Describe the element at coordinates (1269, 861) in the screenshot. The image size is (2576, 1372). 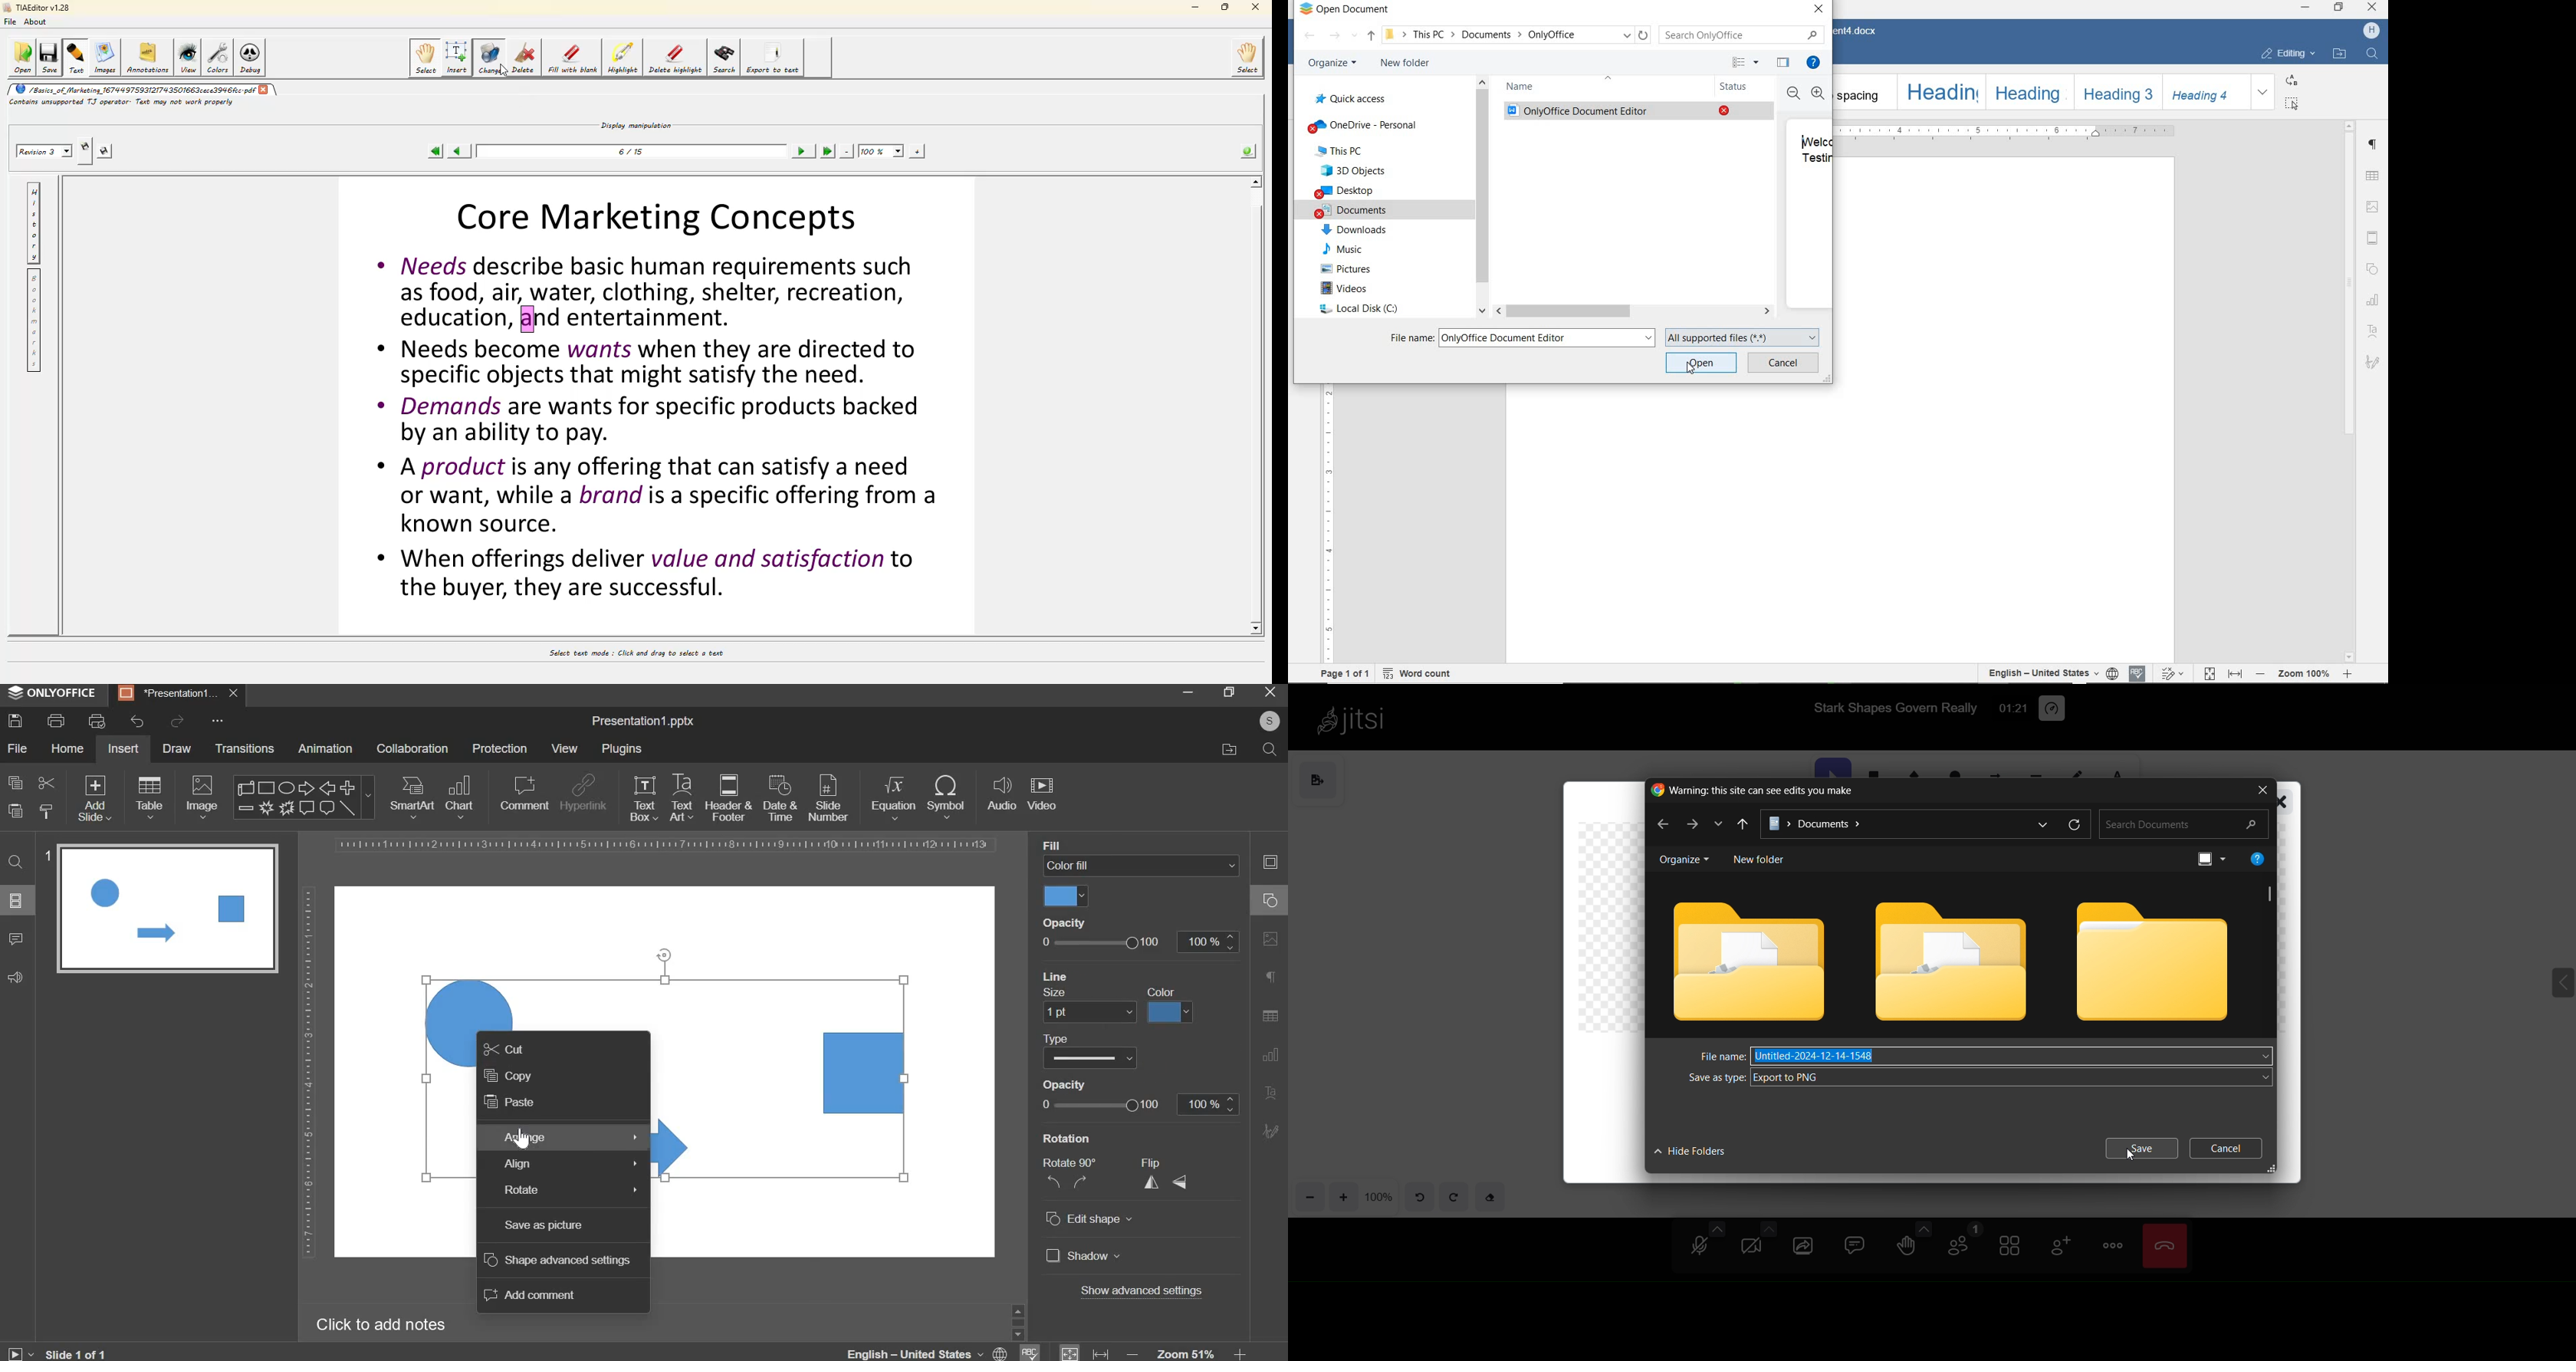
I see `slide setting` at that location.